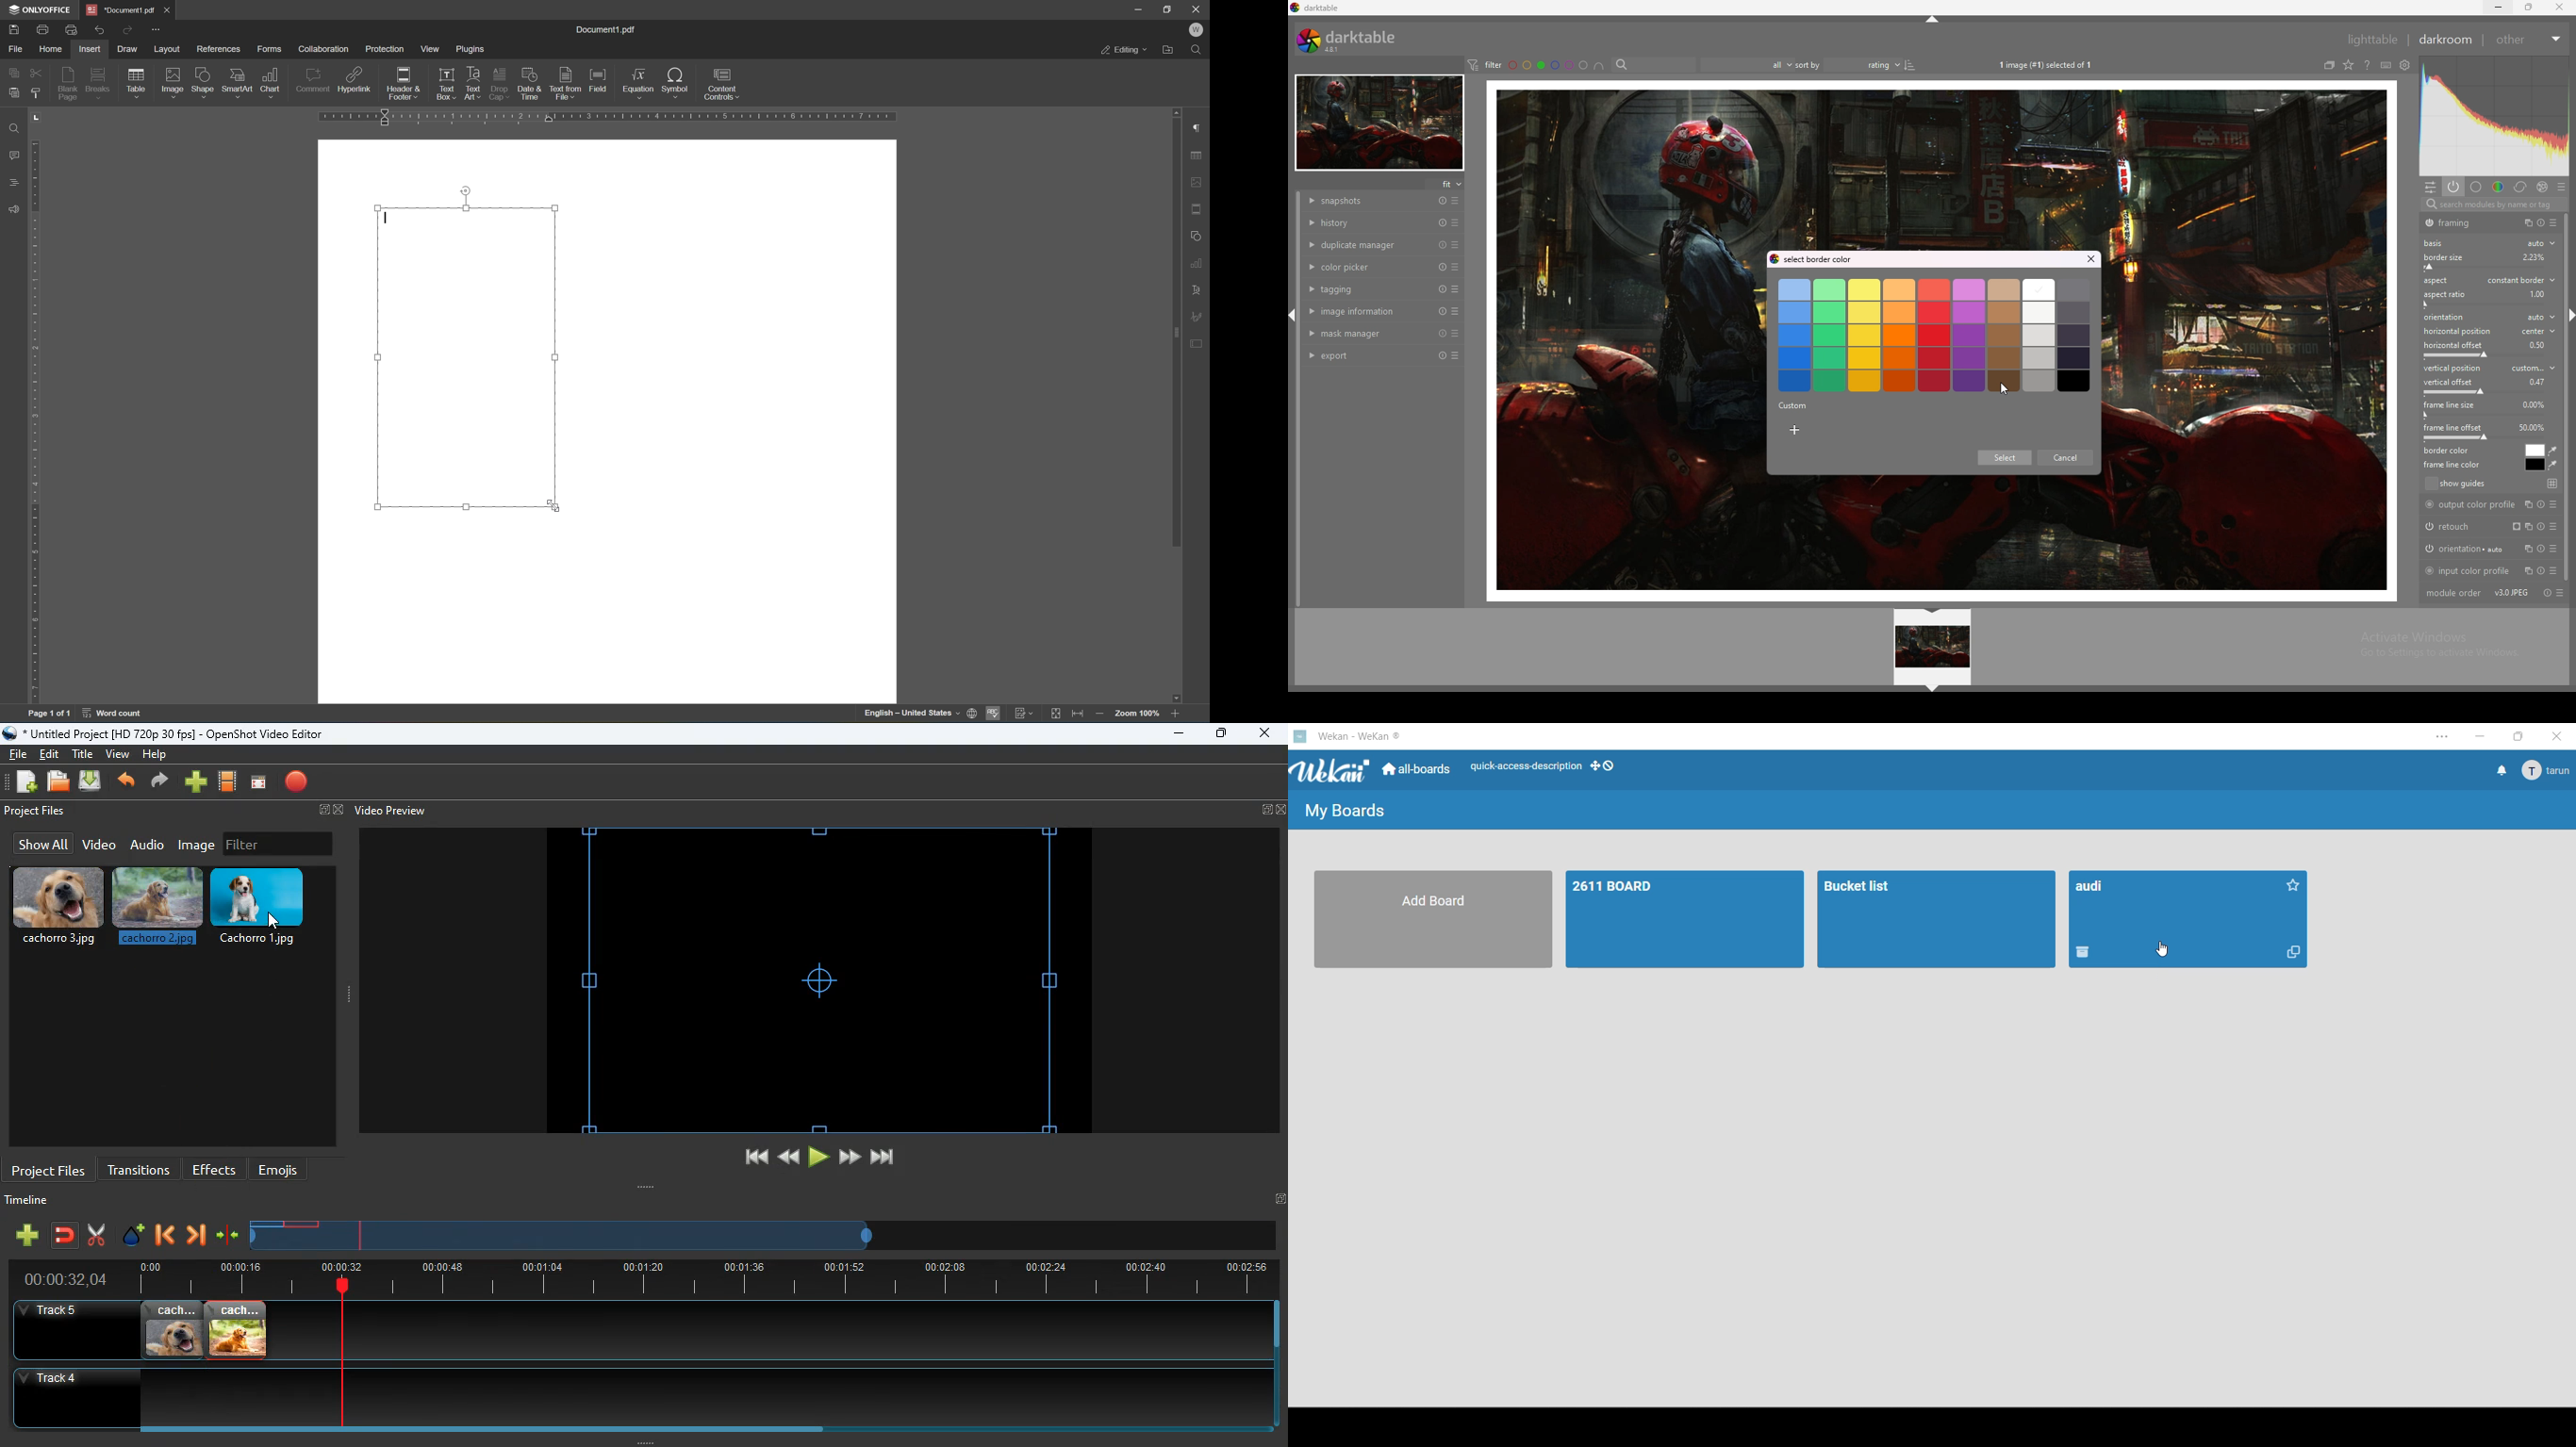 Image resolution: width=2576 pixels, height=1456 pixels. Describe the element at coordinates (2531, 7) in the screenshot. I see `resize` at that location.